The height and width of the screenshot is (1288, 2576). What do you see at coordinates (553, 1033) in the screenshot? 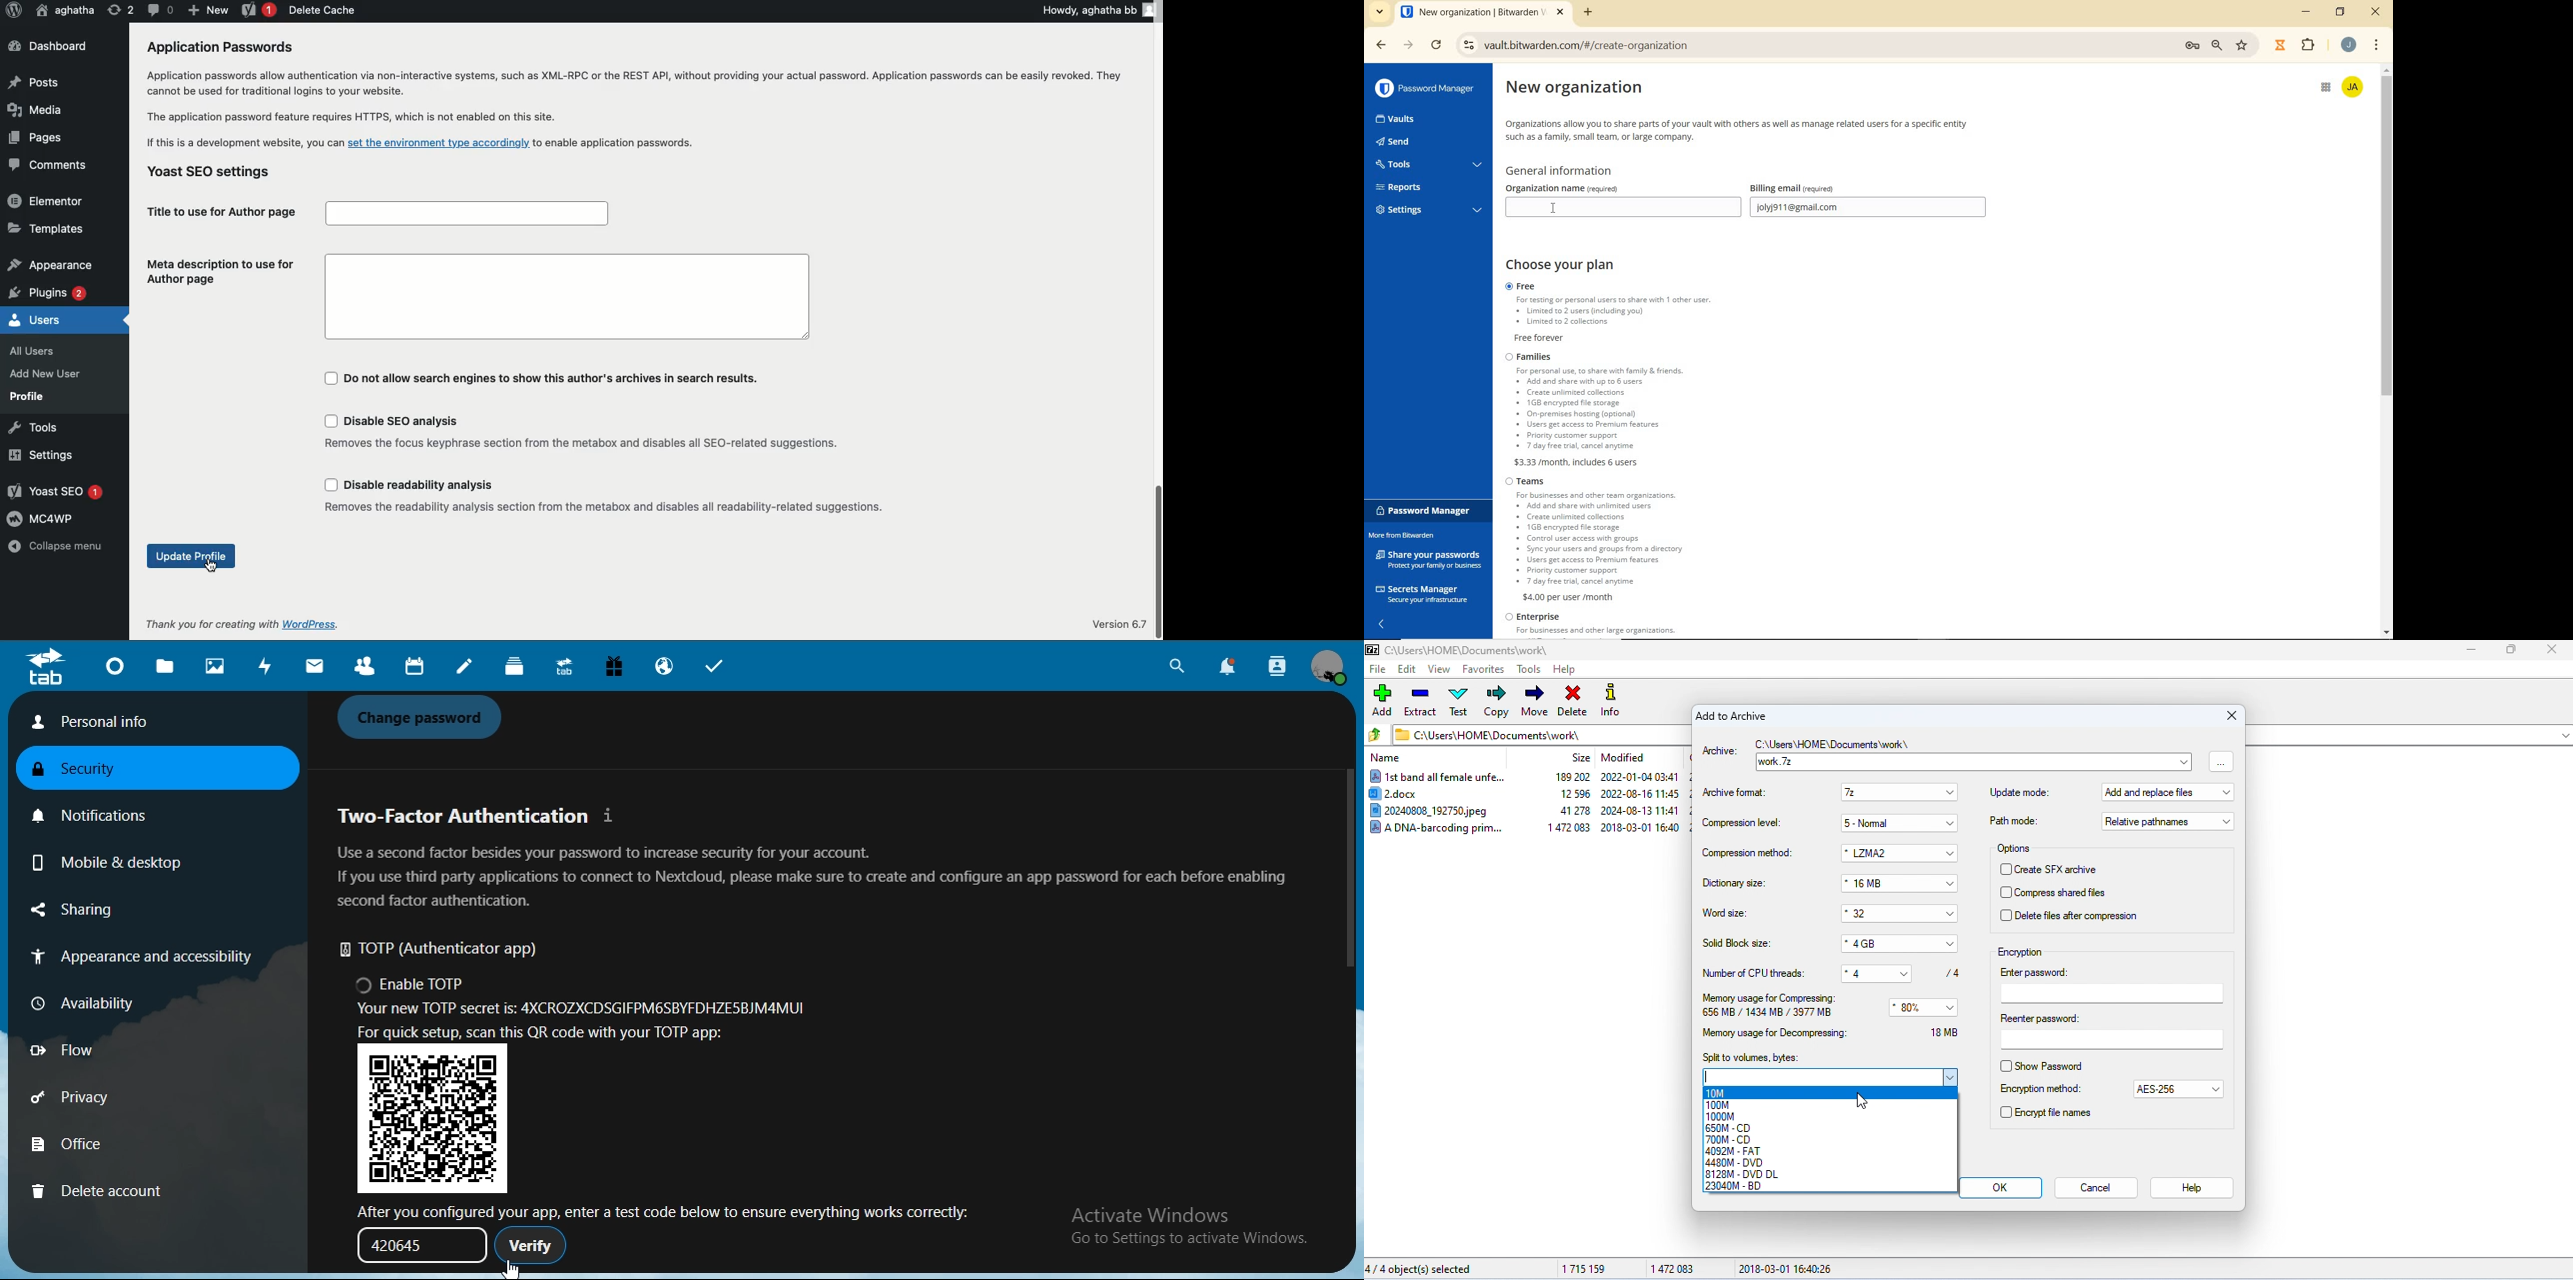
I see `scan qr code` at bounding box center [553, 1033].